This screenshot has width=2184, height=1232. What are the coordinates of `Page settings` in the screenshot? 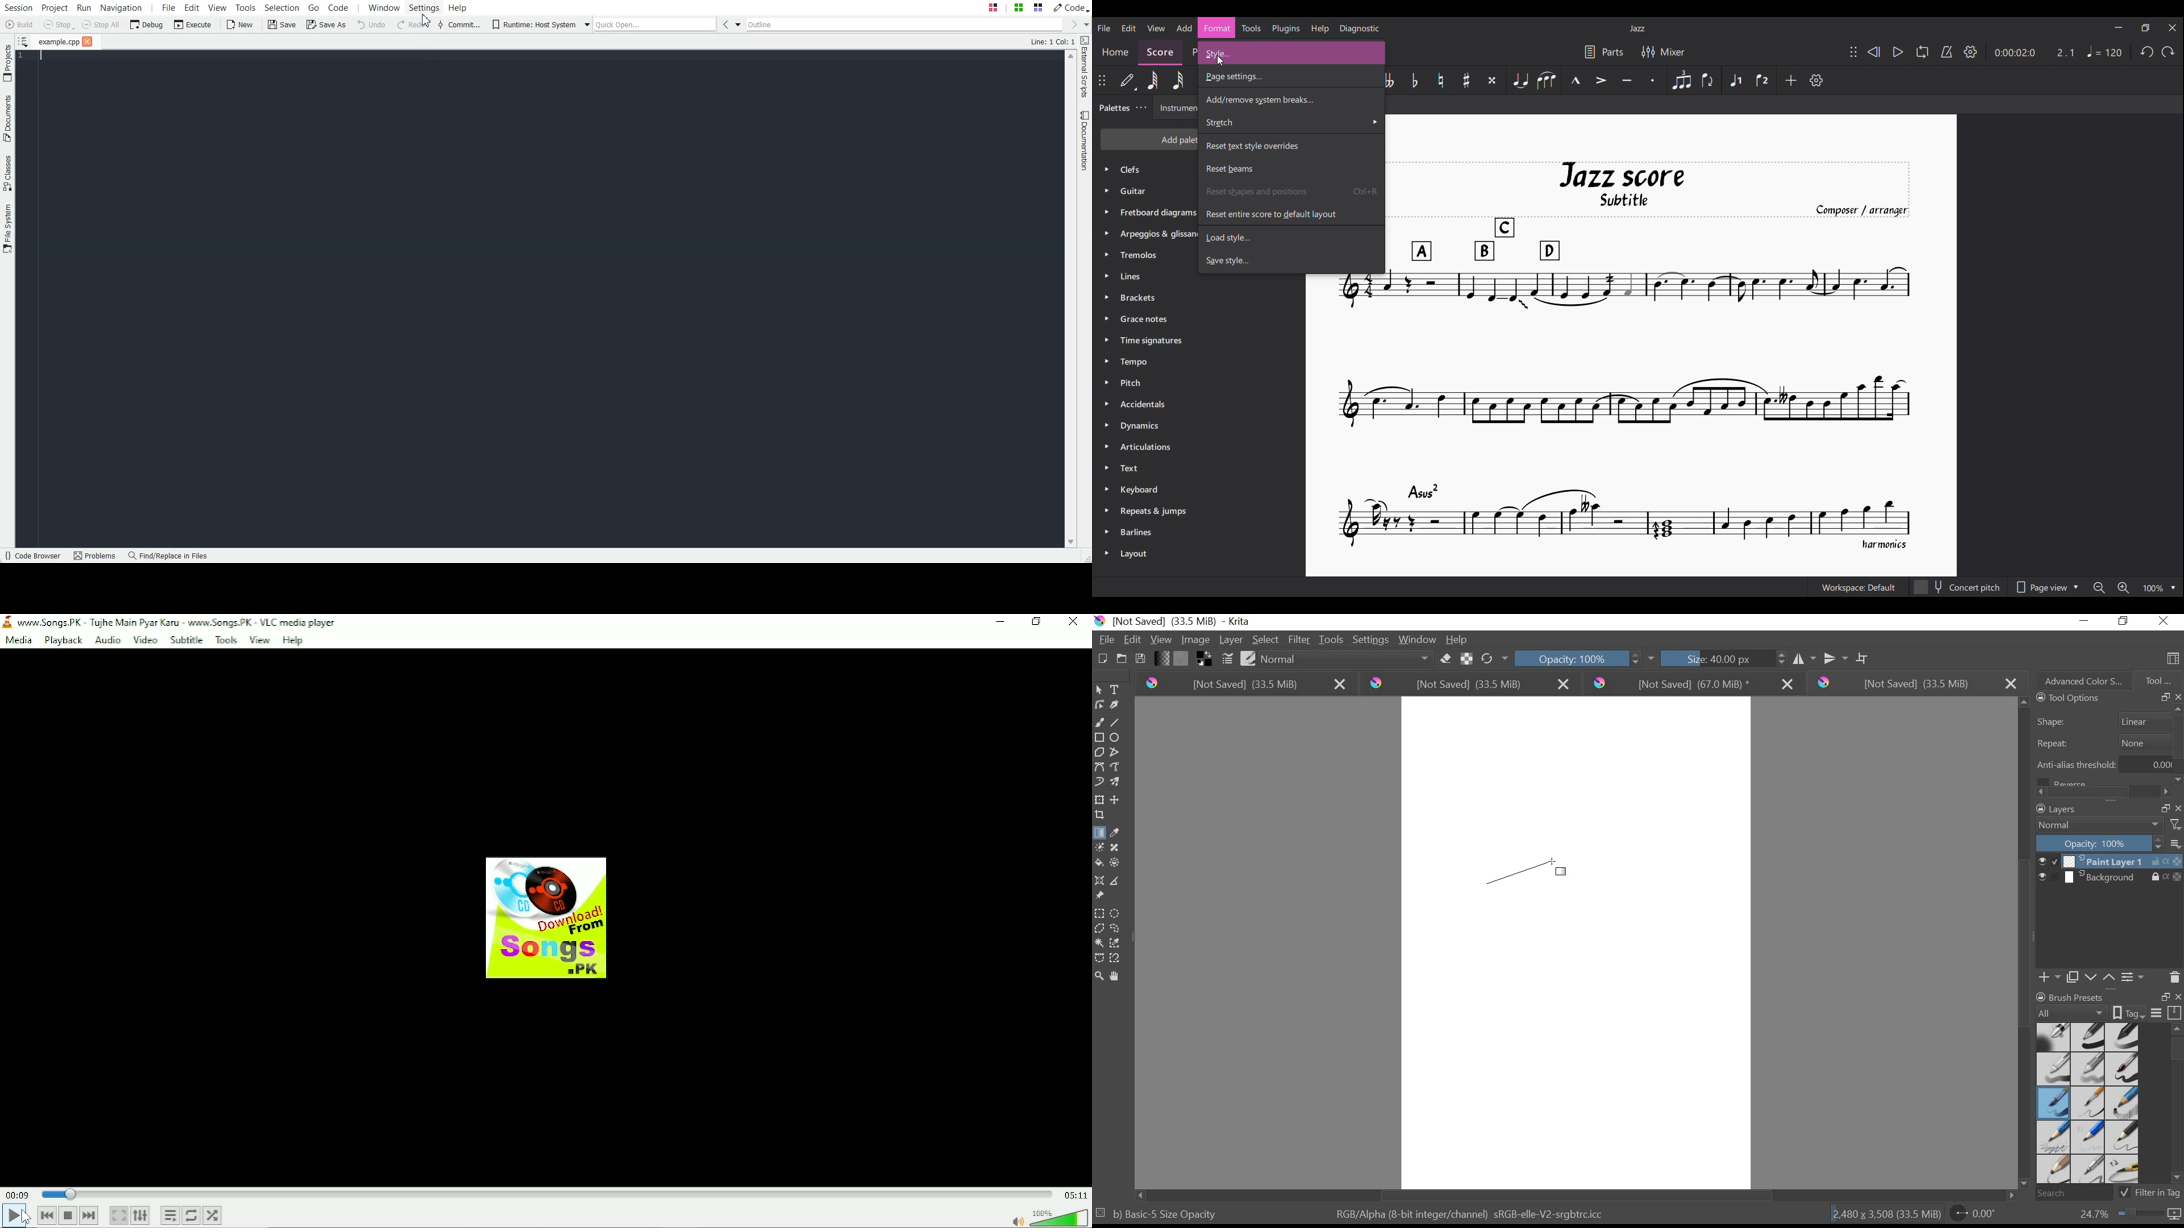 It's located at (1271, 76).